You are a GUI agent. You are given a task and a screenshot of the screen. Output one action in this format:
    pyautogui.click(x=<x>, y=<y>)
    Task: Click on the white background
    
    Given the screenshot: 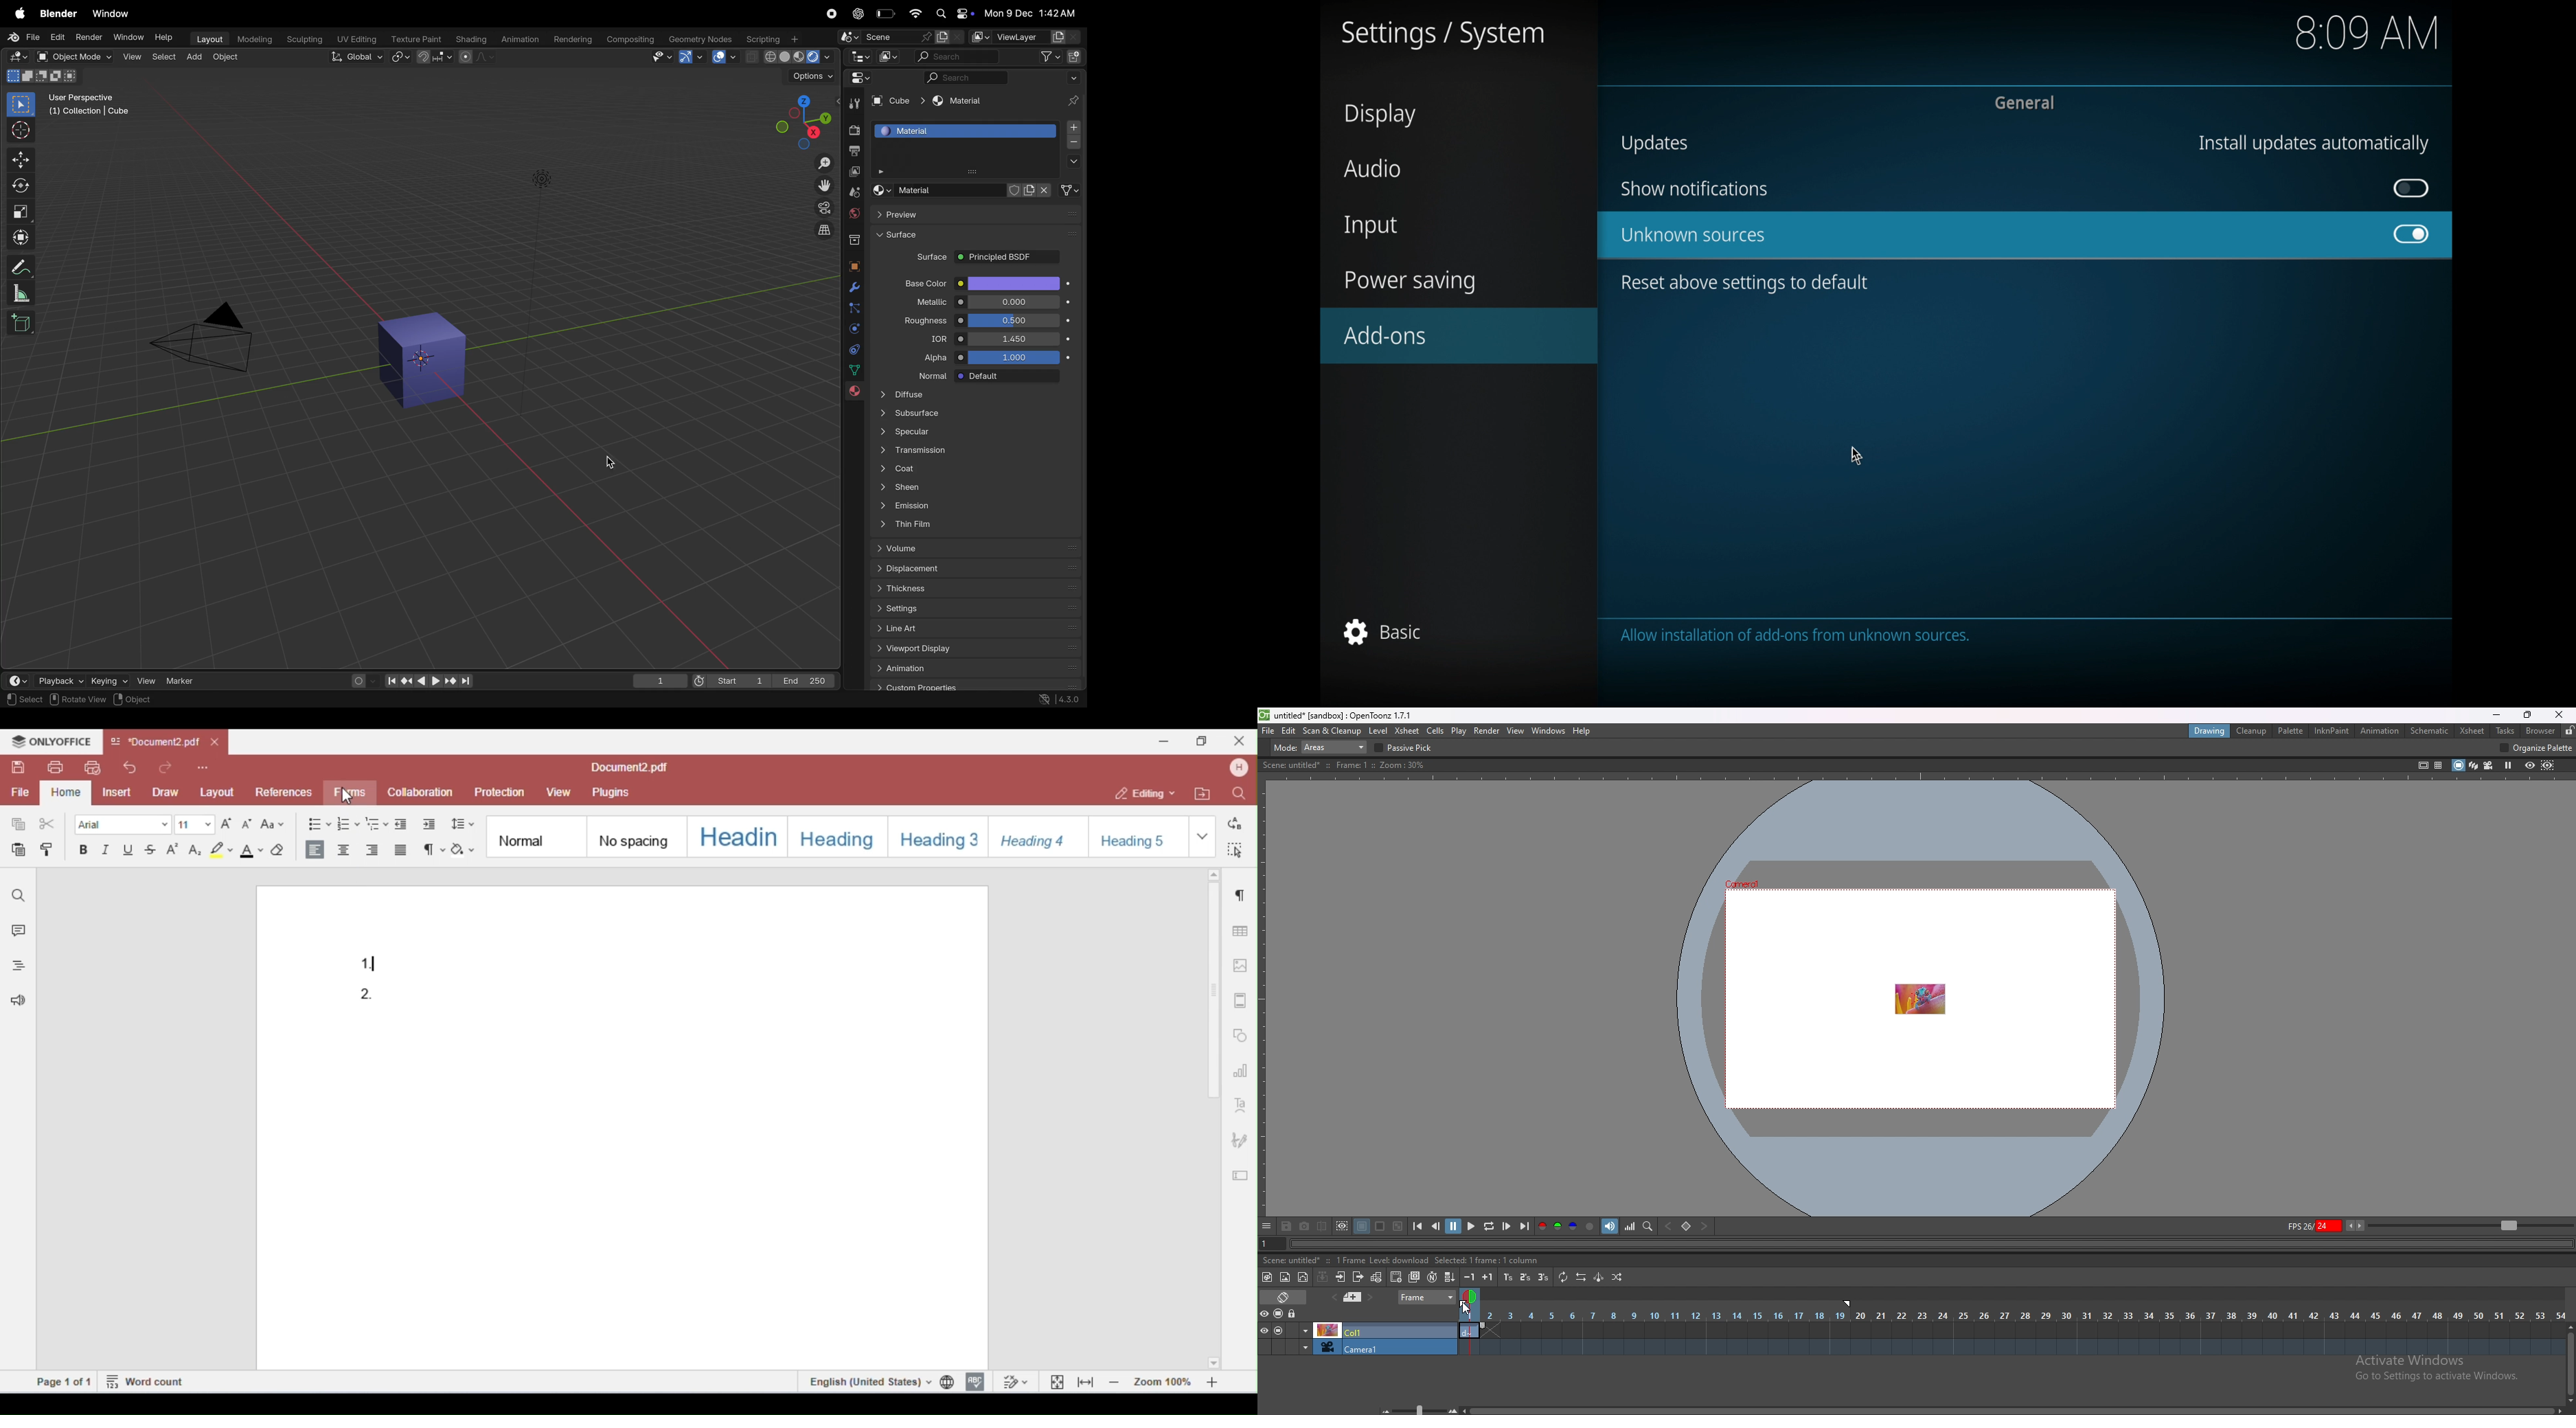 What is the action you would take?
    pyautogui.click(x=1381, y=1227)
    